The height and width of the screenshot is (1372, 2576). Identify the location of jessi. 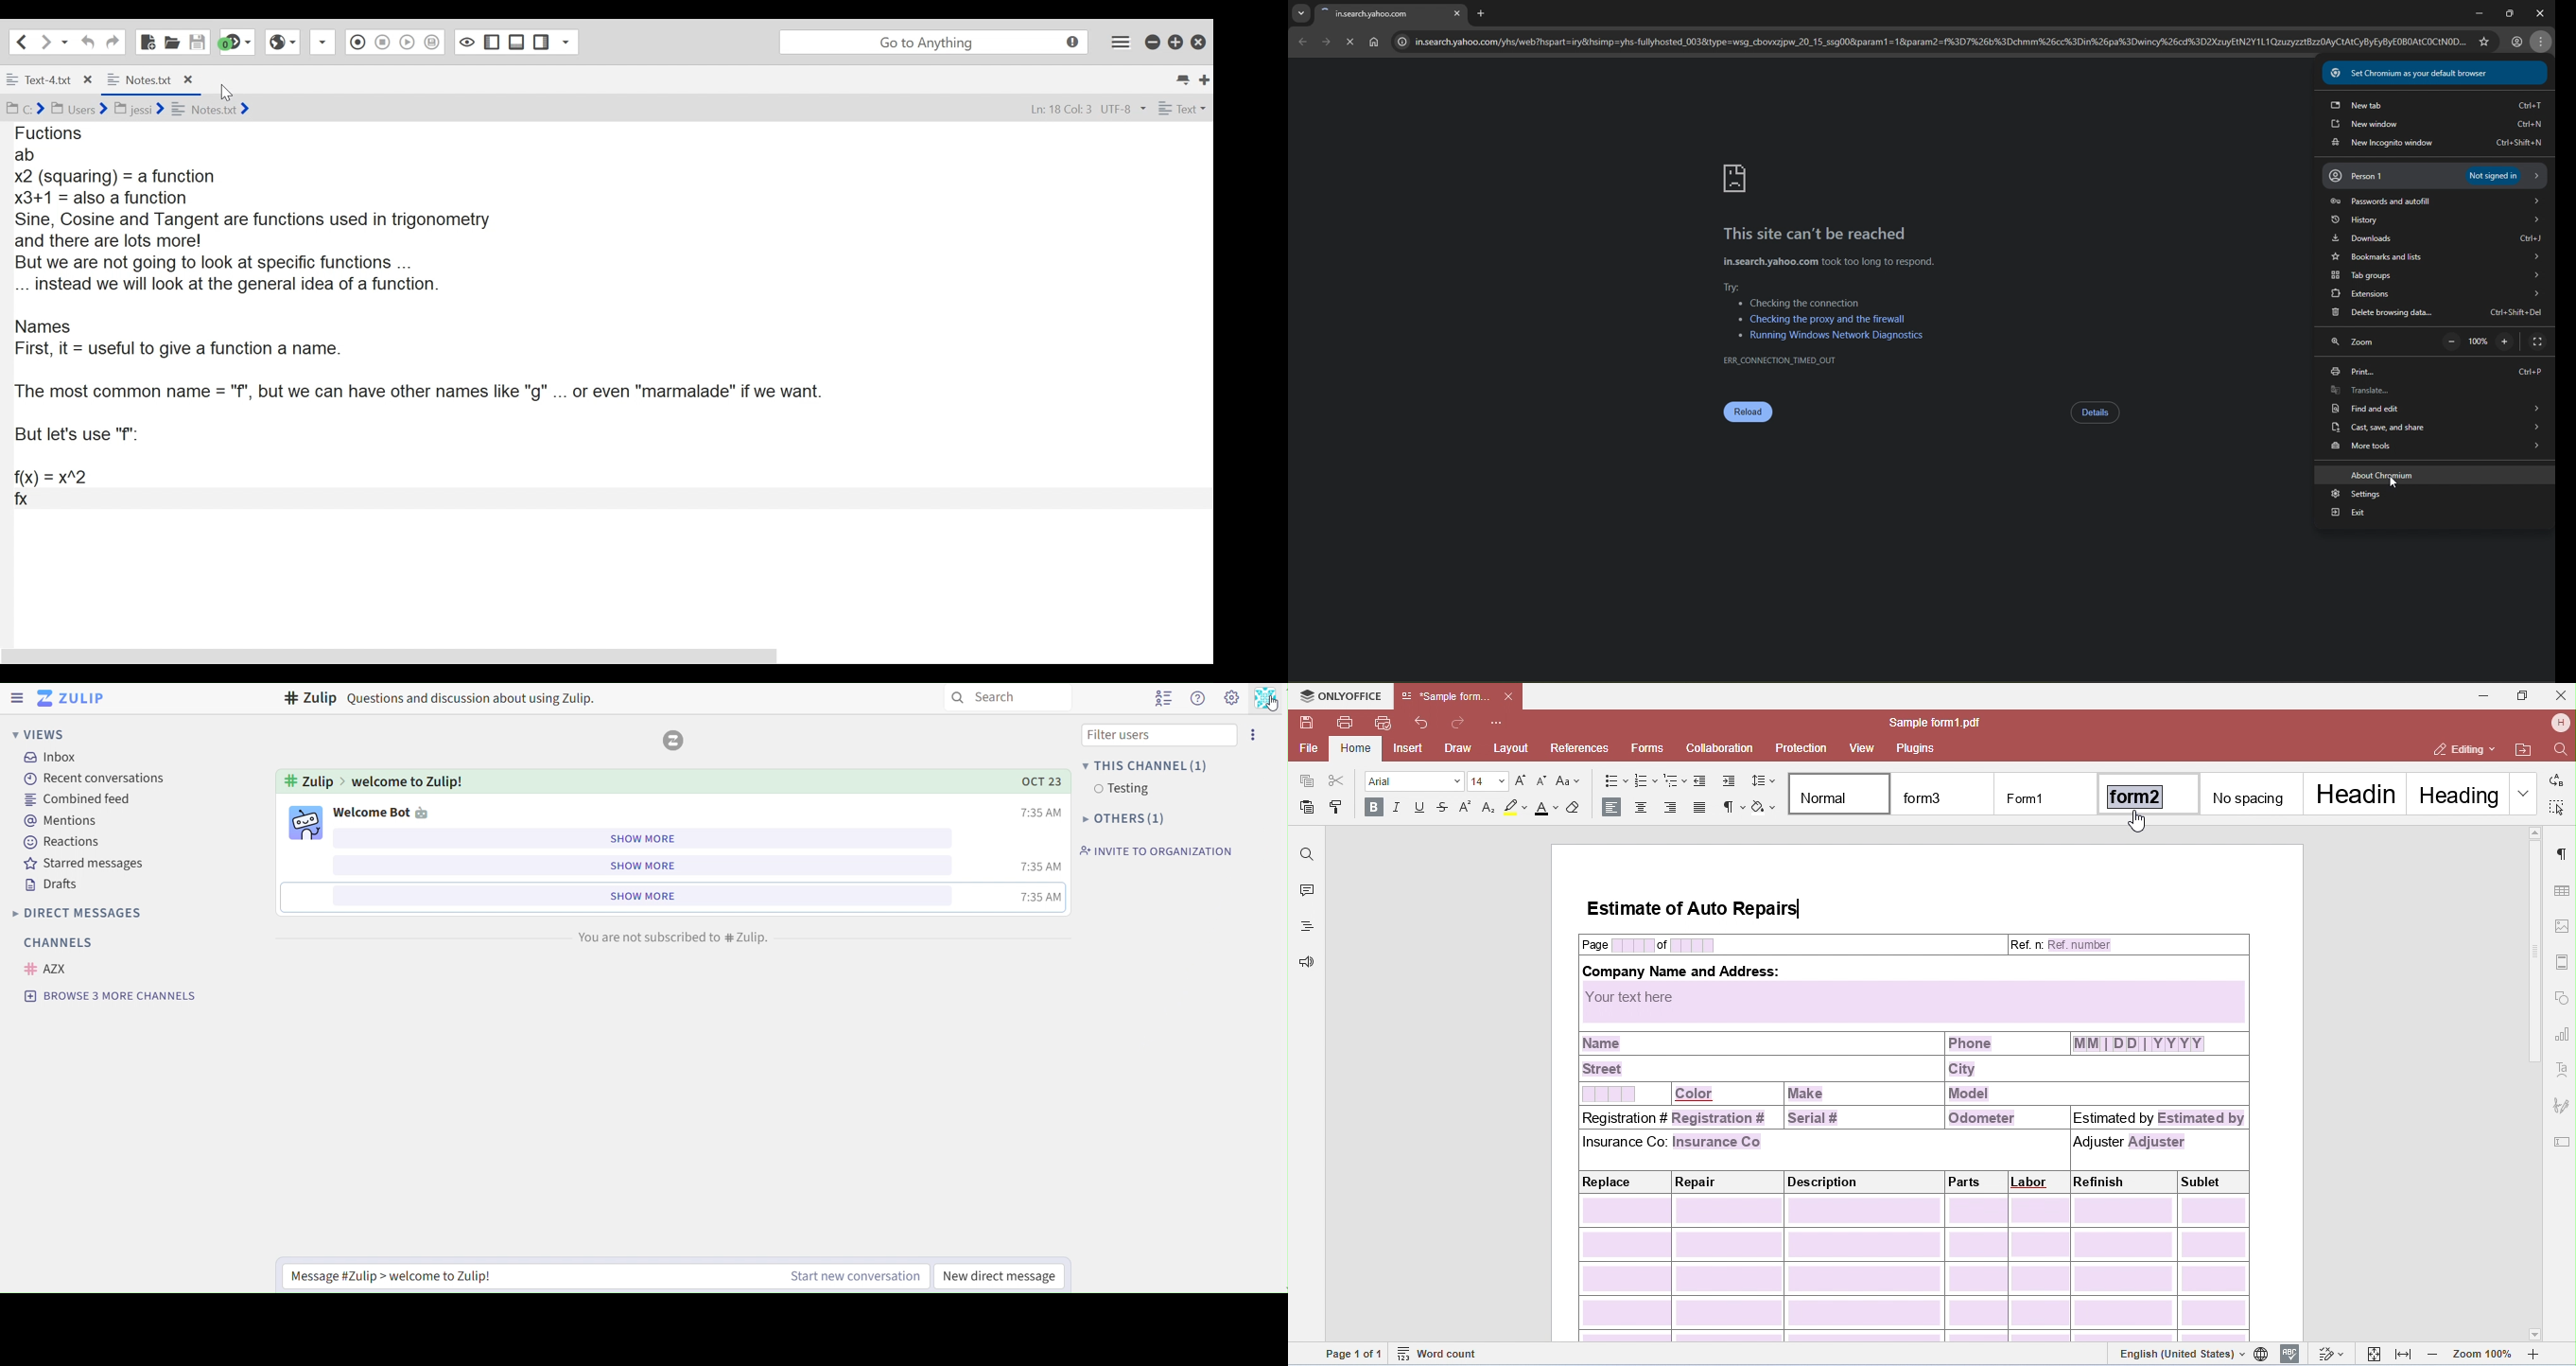
(140, 106).